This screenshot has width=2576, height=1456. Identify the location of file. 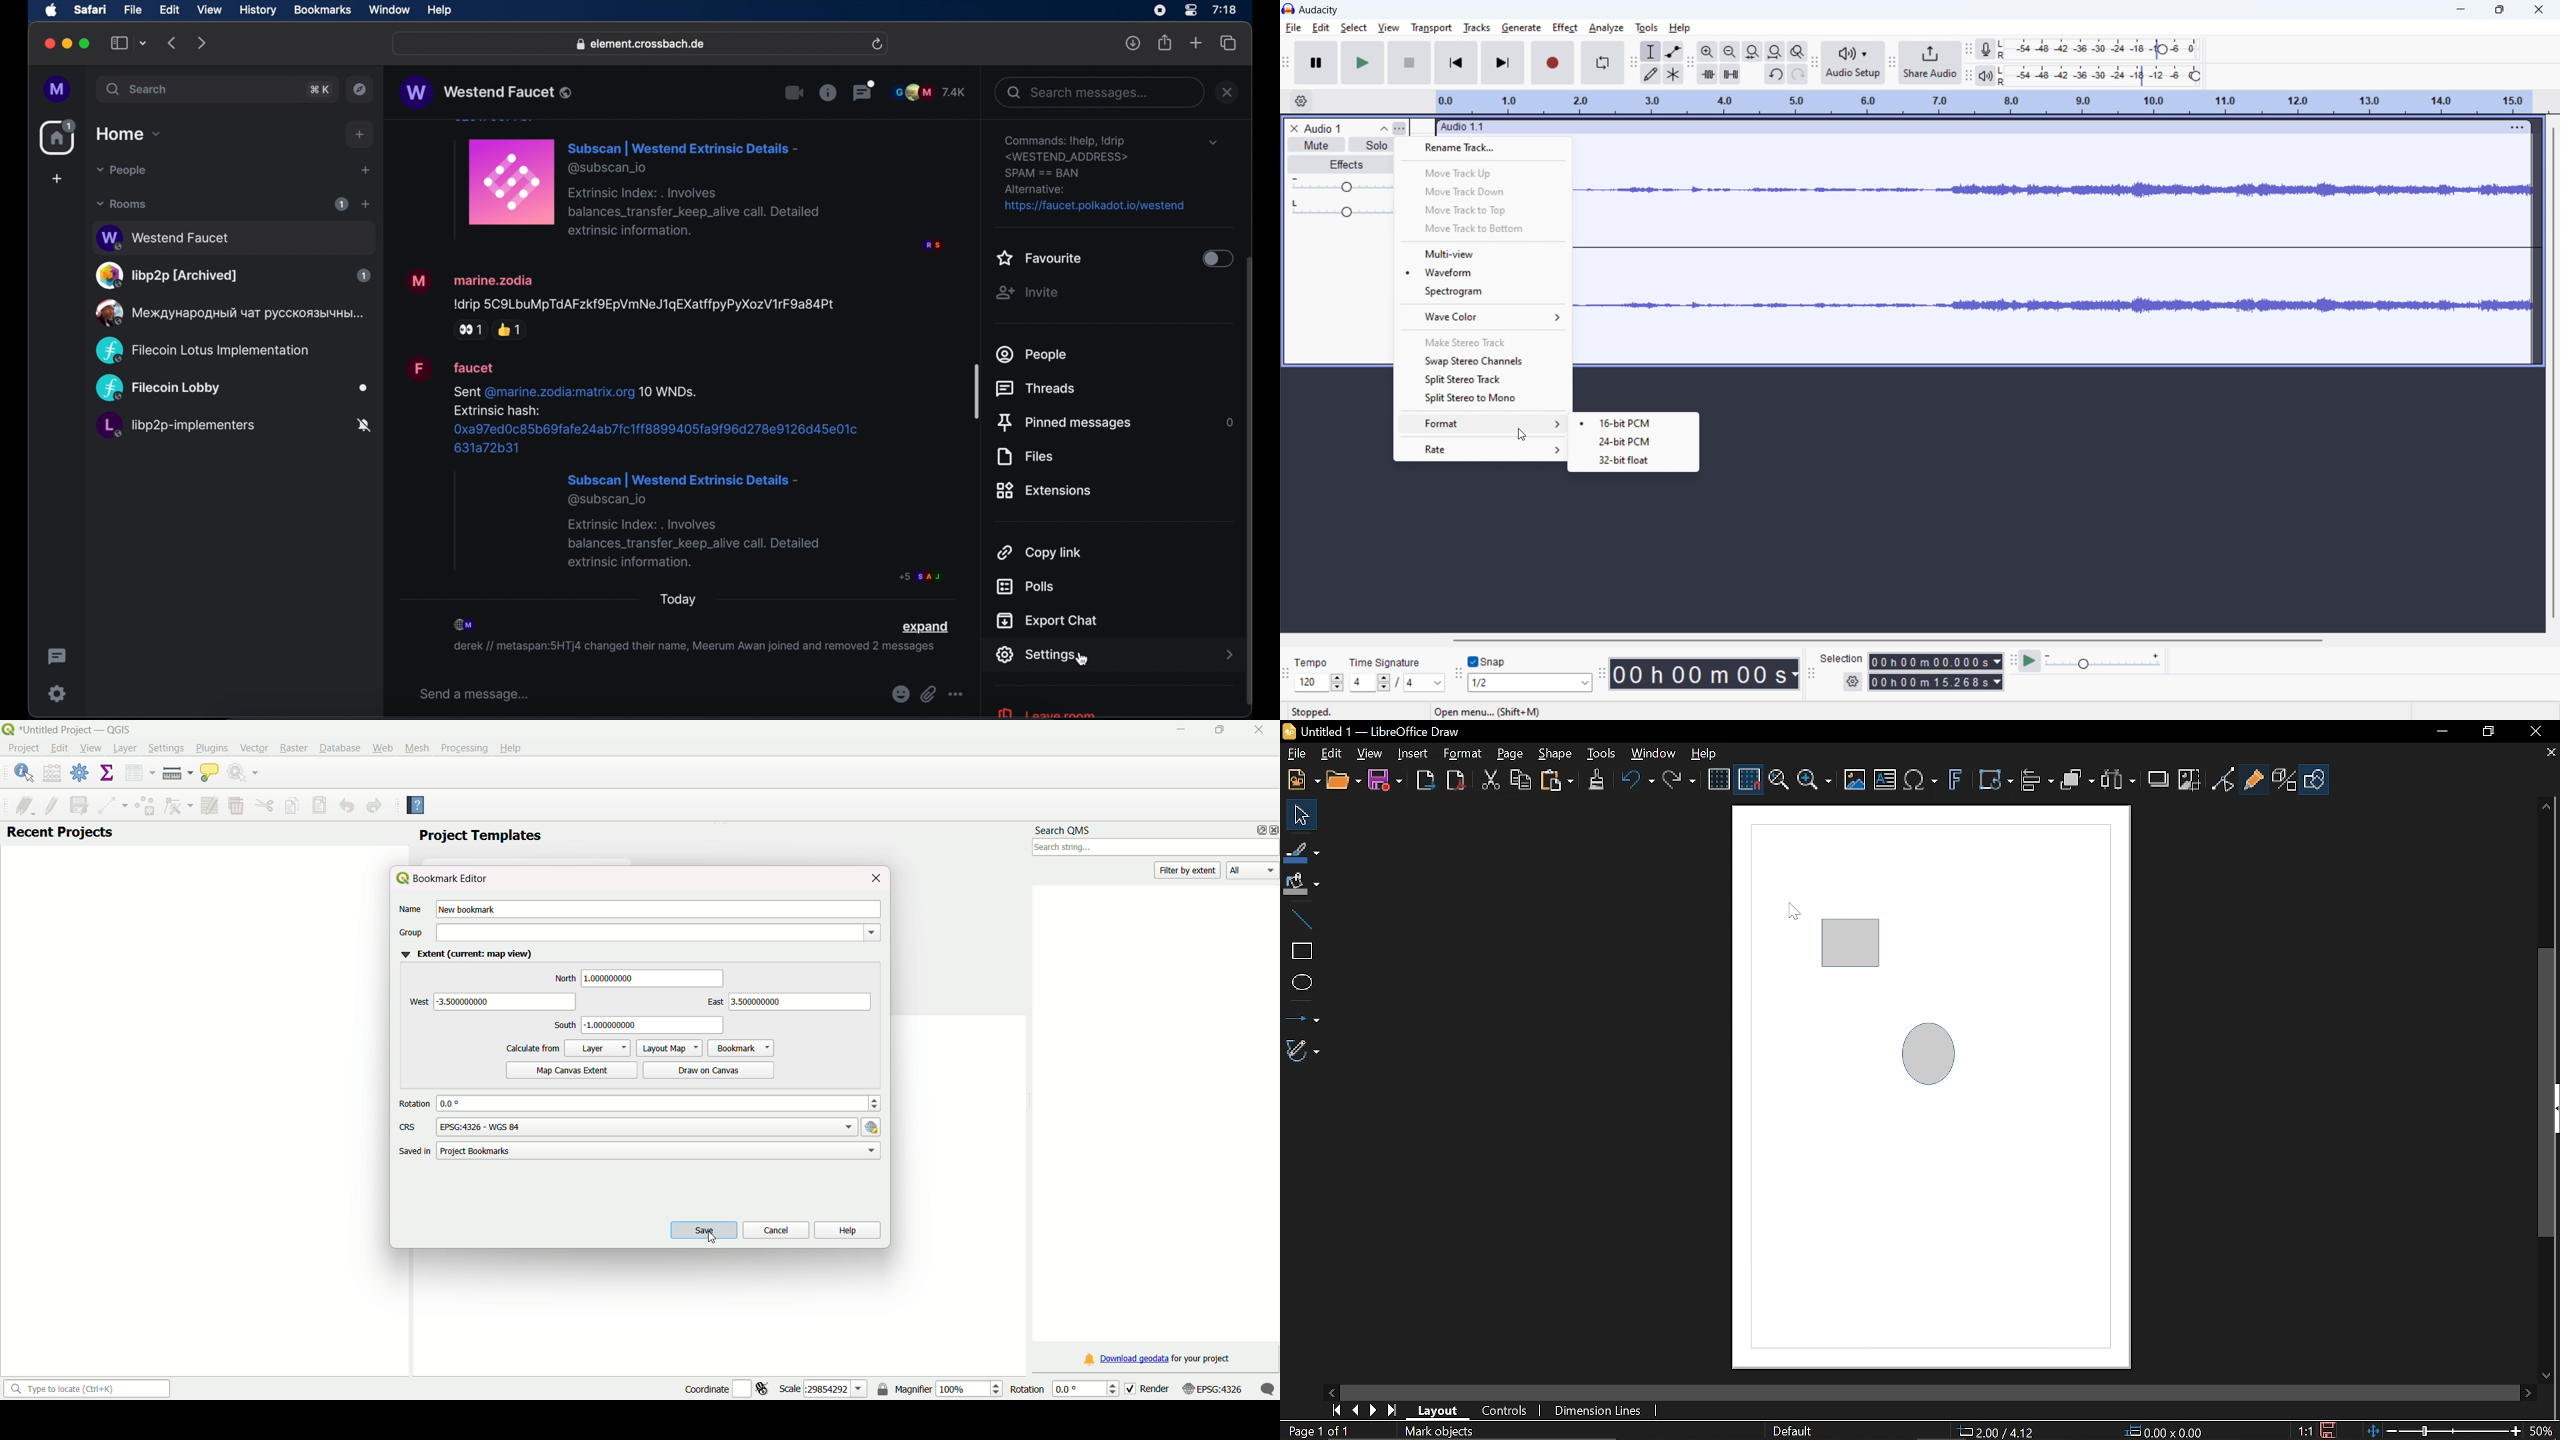
(1293, 28).